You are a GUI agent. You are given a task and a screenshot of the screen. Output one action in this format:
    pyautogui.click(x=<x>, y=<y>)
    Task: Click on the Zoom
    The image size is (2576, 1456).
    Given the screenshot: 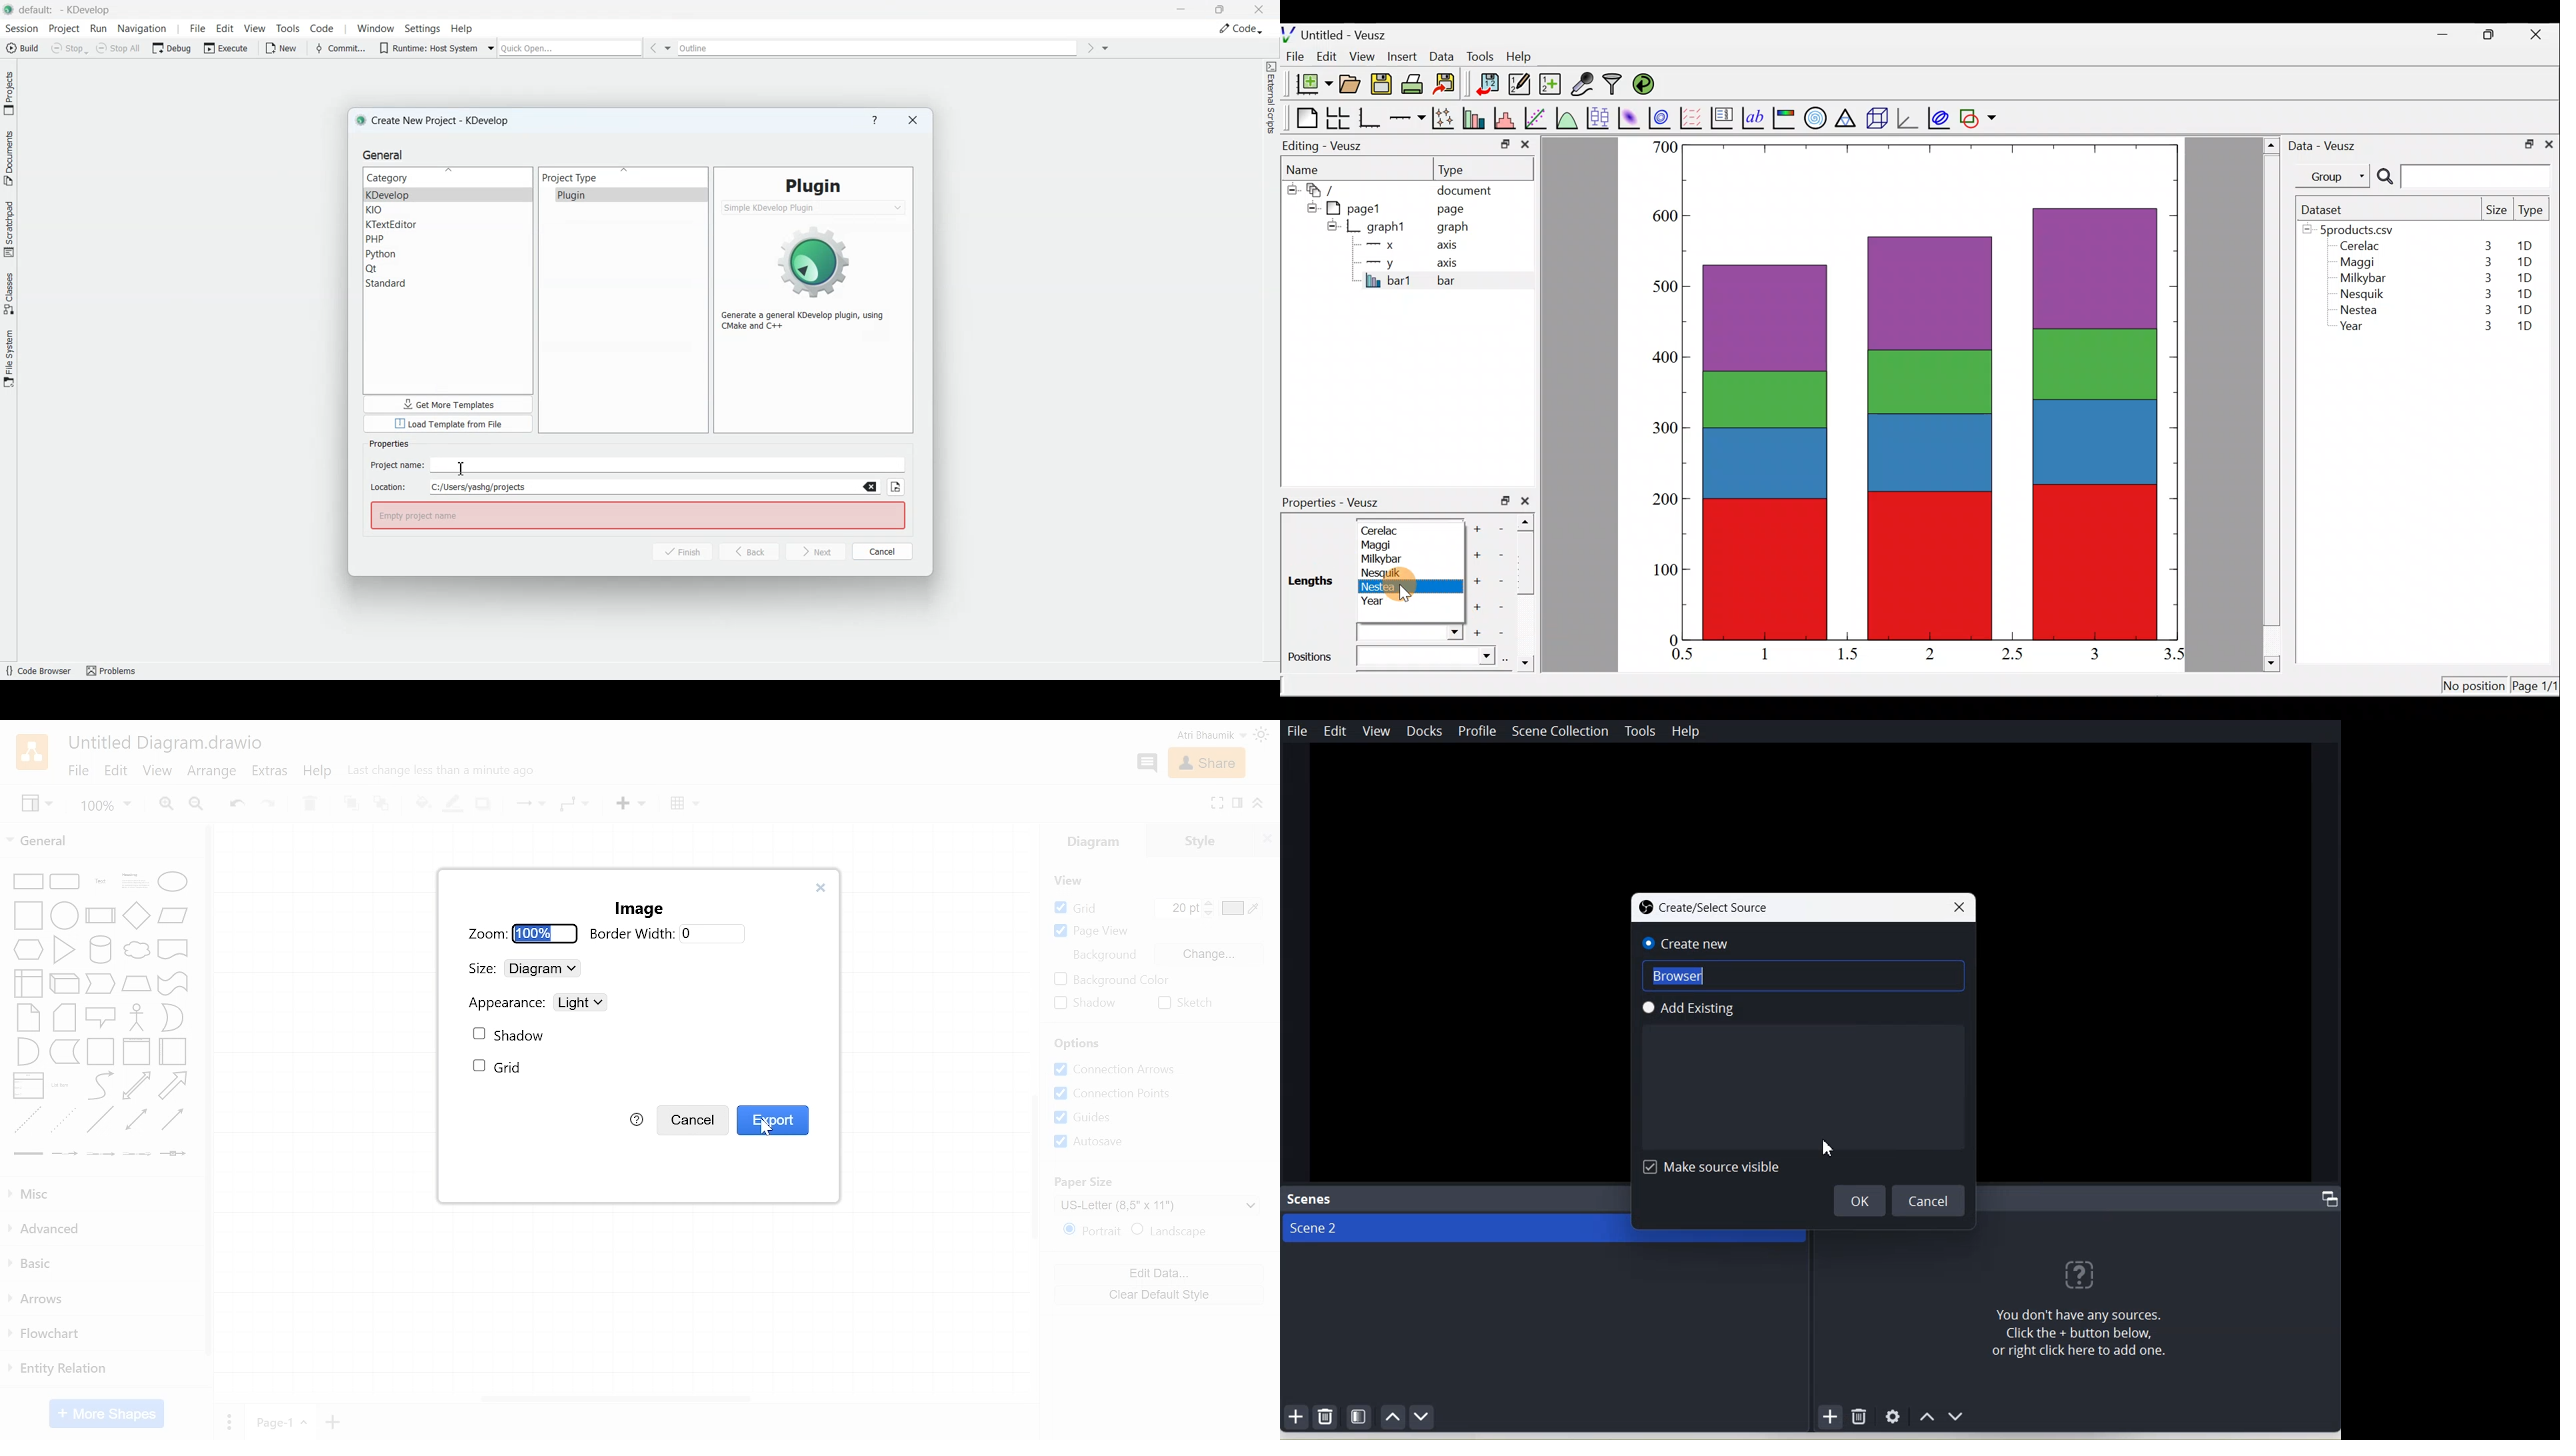 What is the action you would take?
    pyautogui.click(x=109, y=807)
    